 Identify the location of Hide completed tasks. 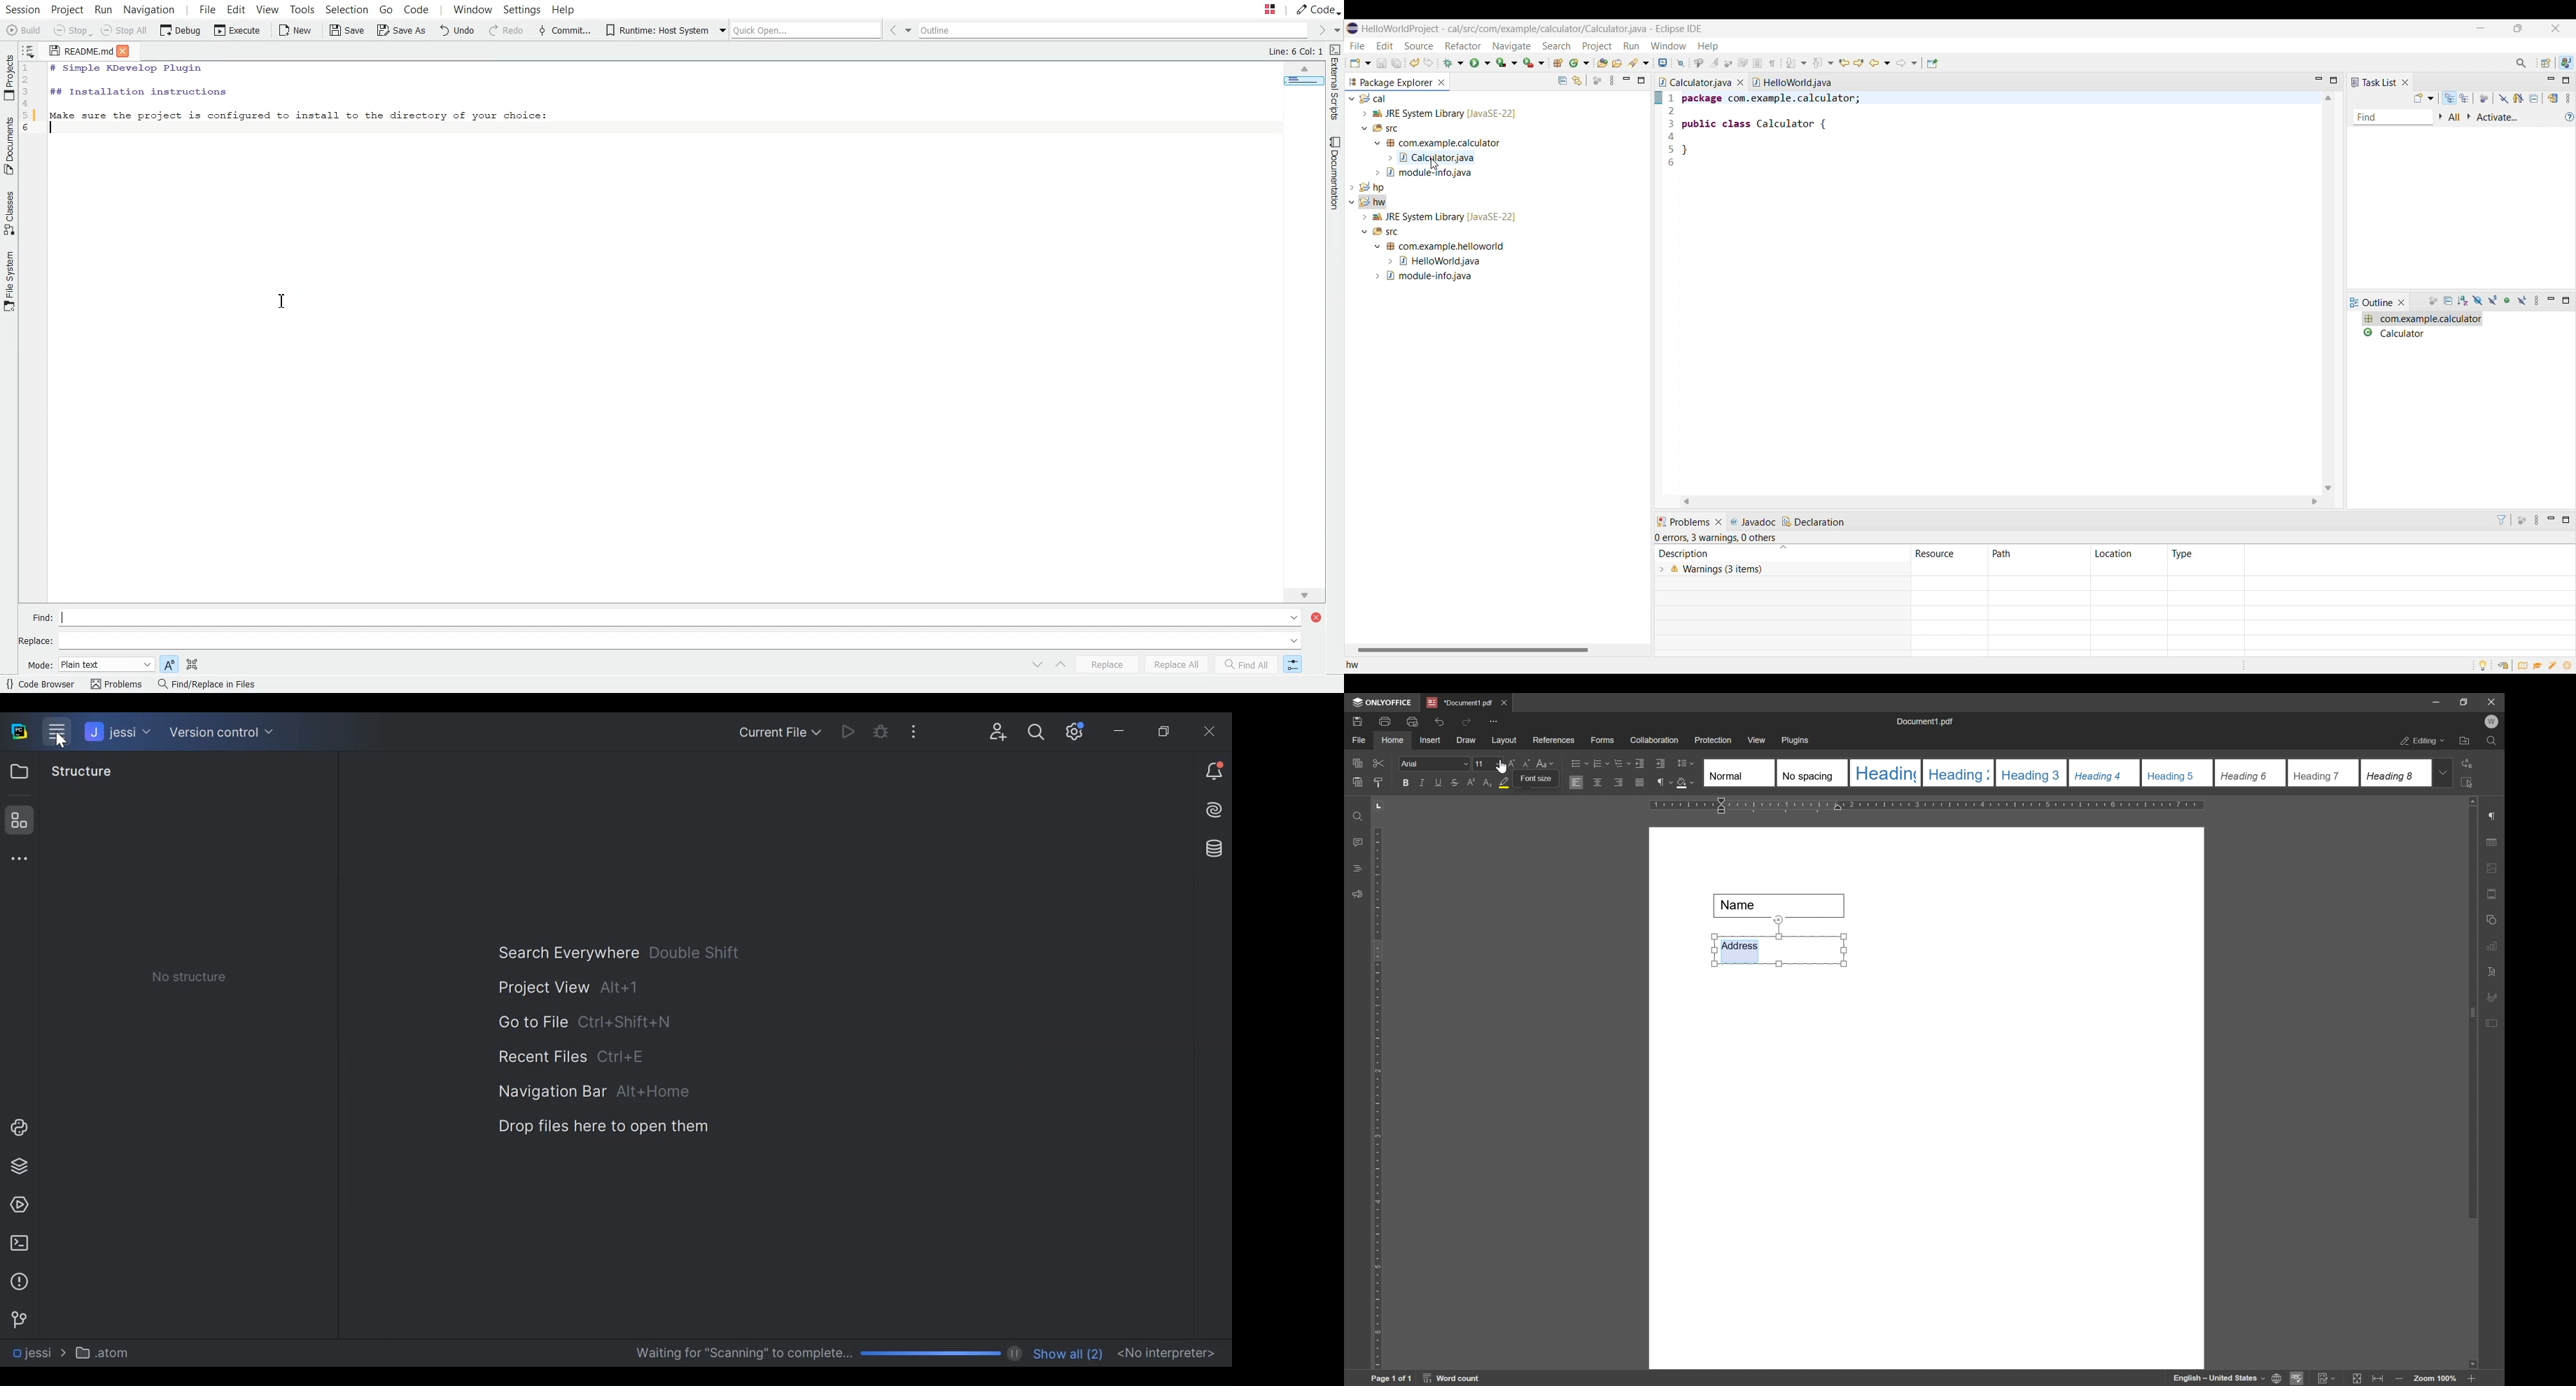
(2503, 99).